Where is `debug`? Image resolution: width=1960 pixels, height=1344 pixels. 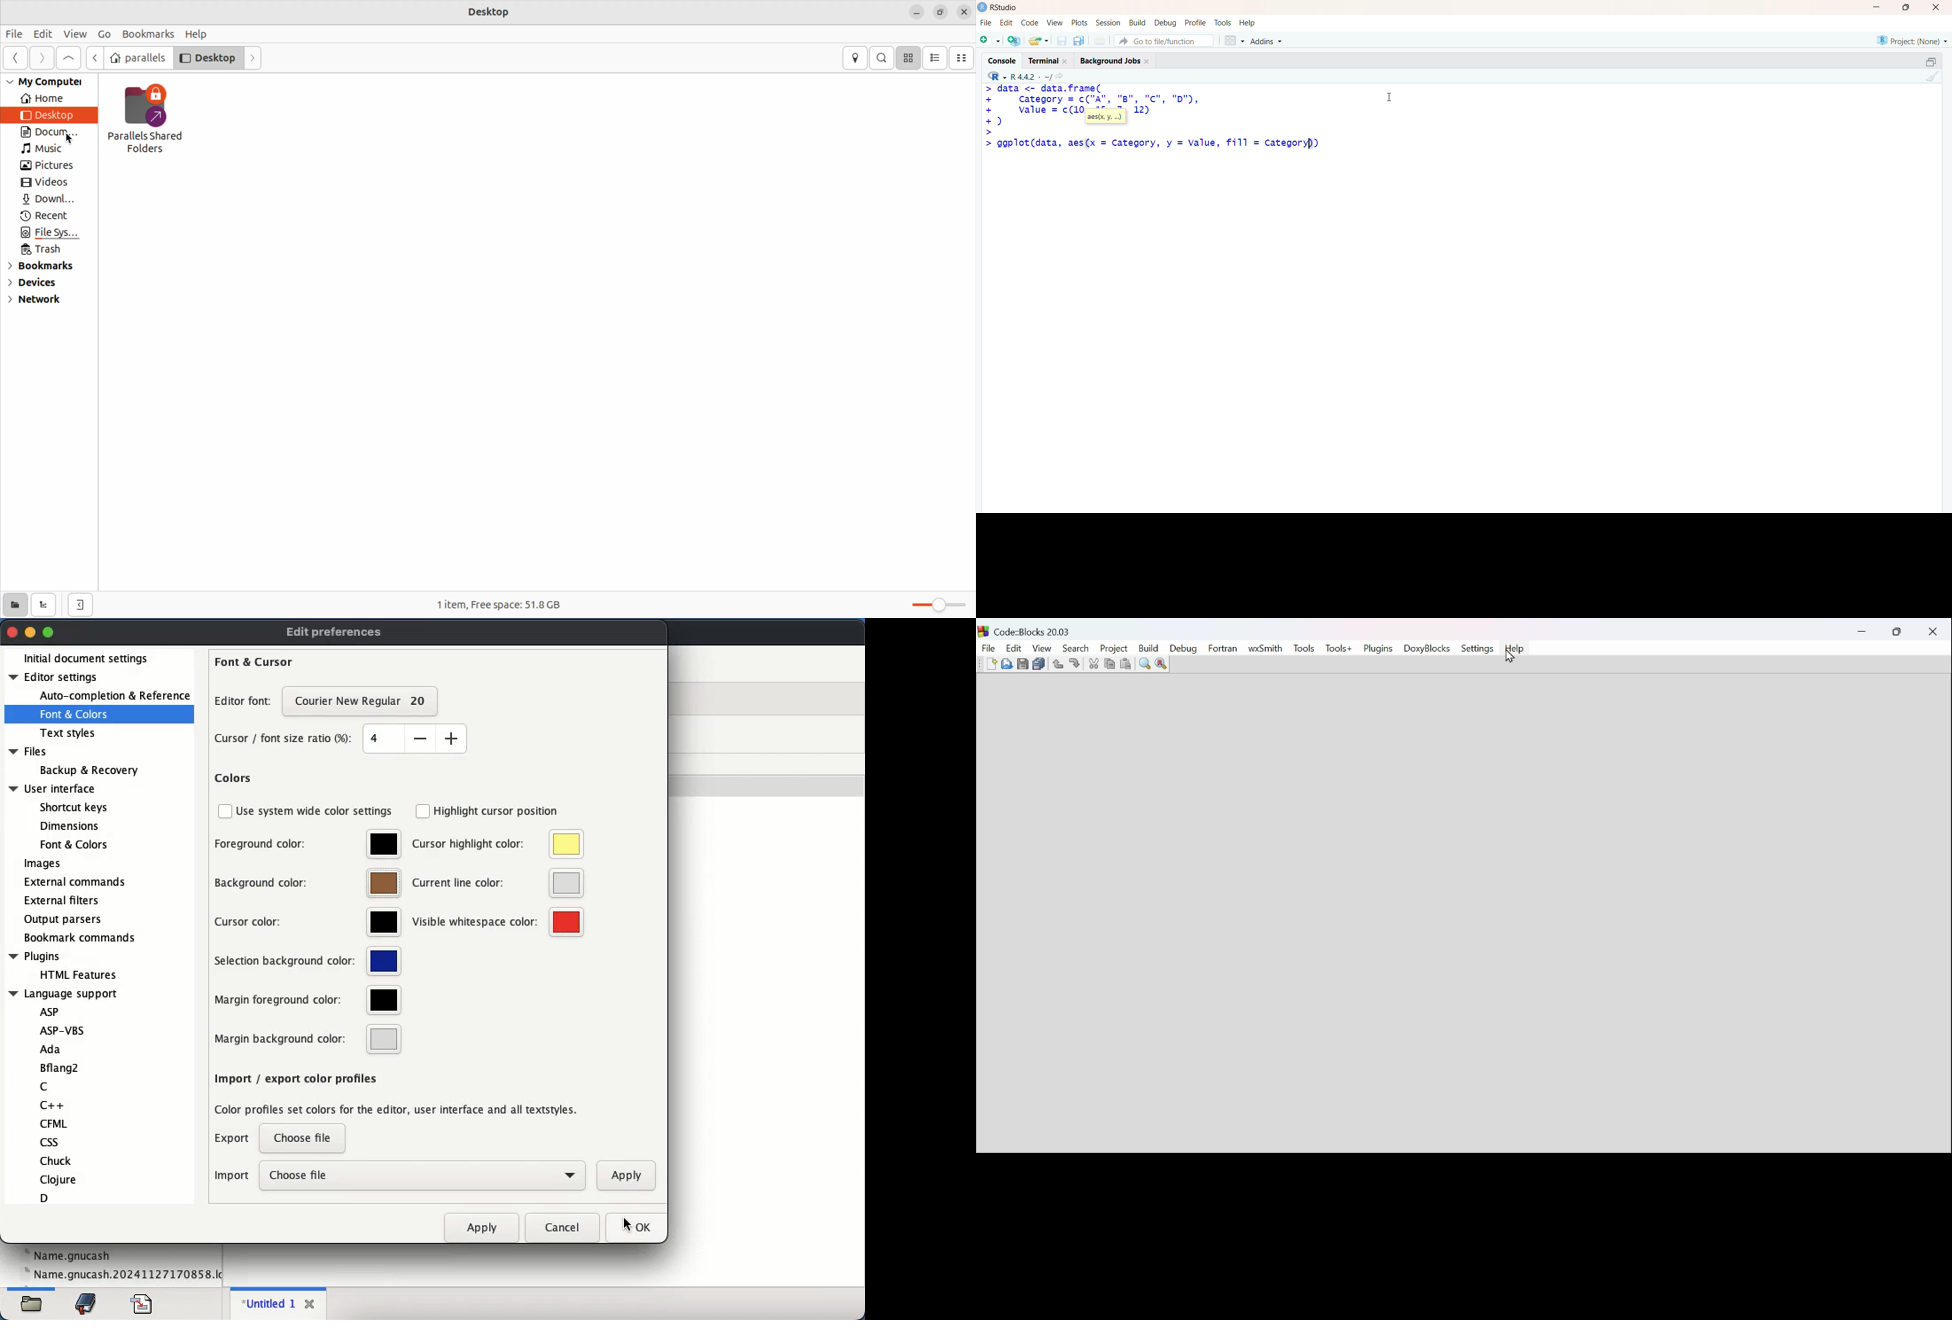
debug is located at coordinates (1166, 22).